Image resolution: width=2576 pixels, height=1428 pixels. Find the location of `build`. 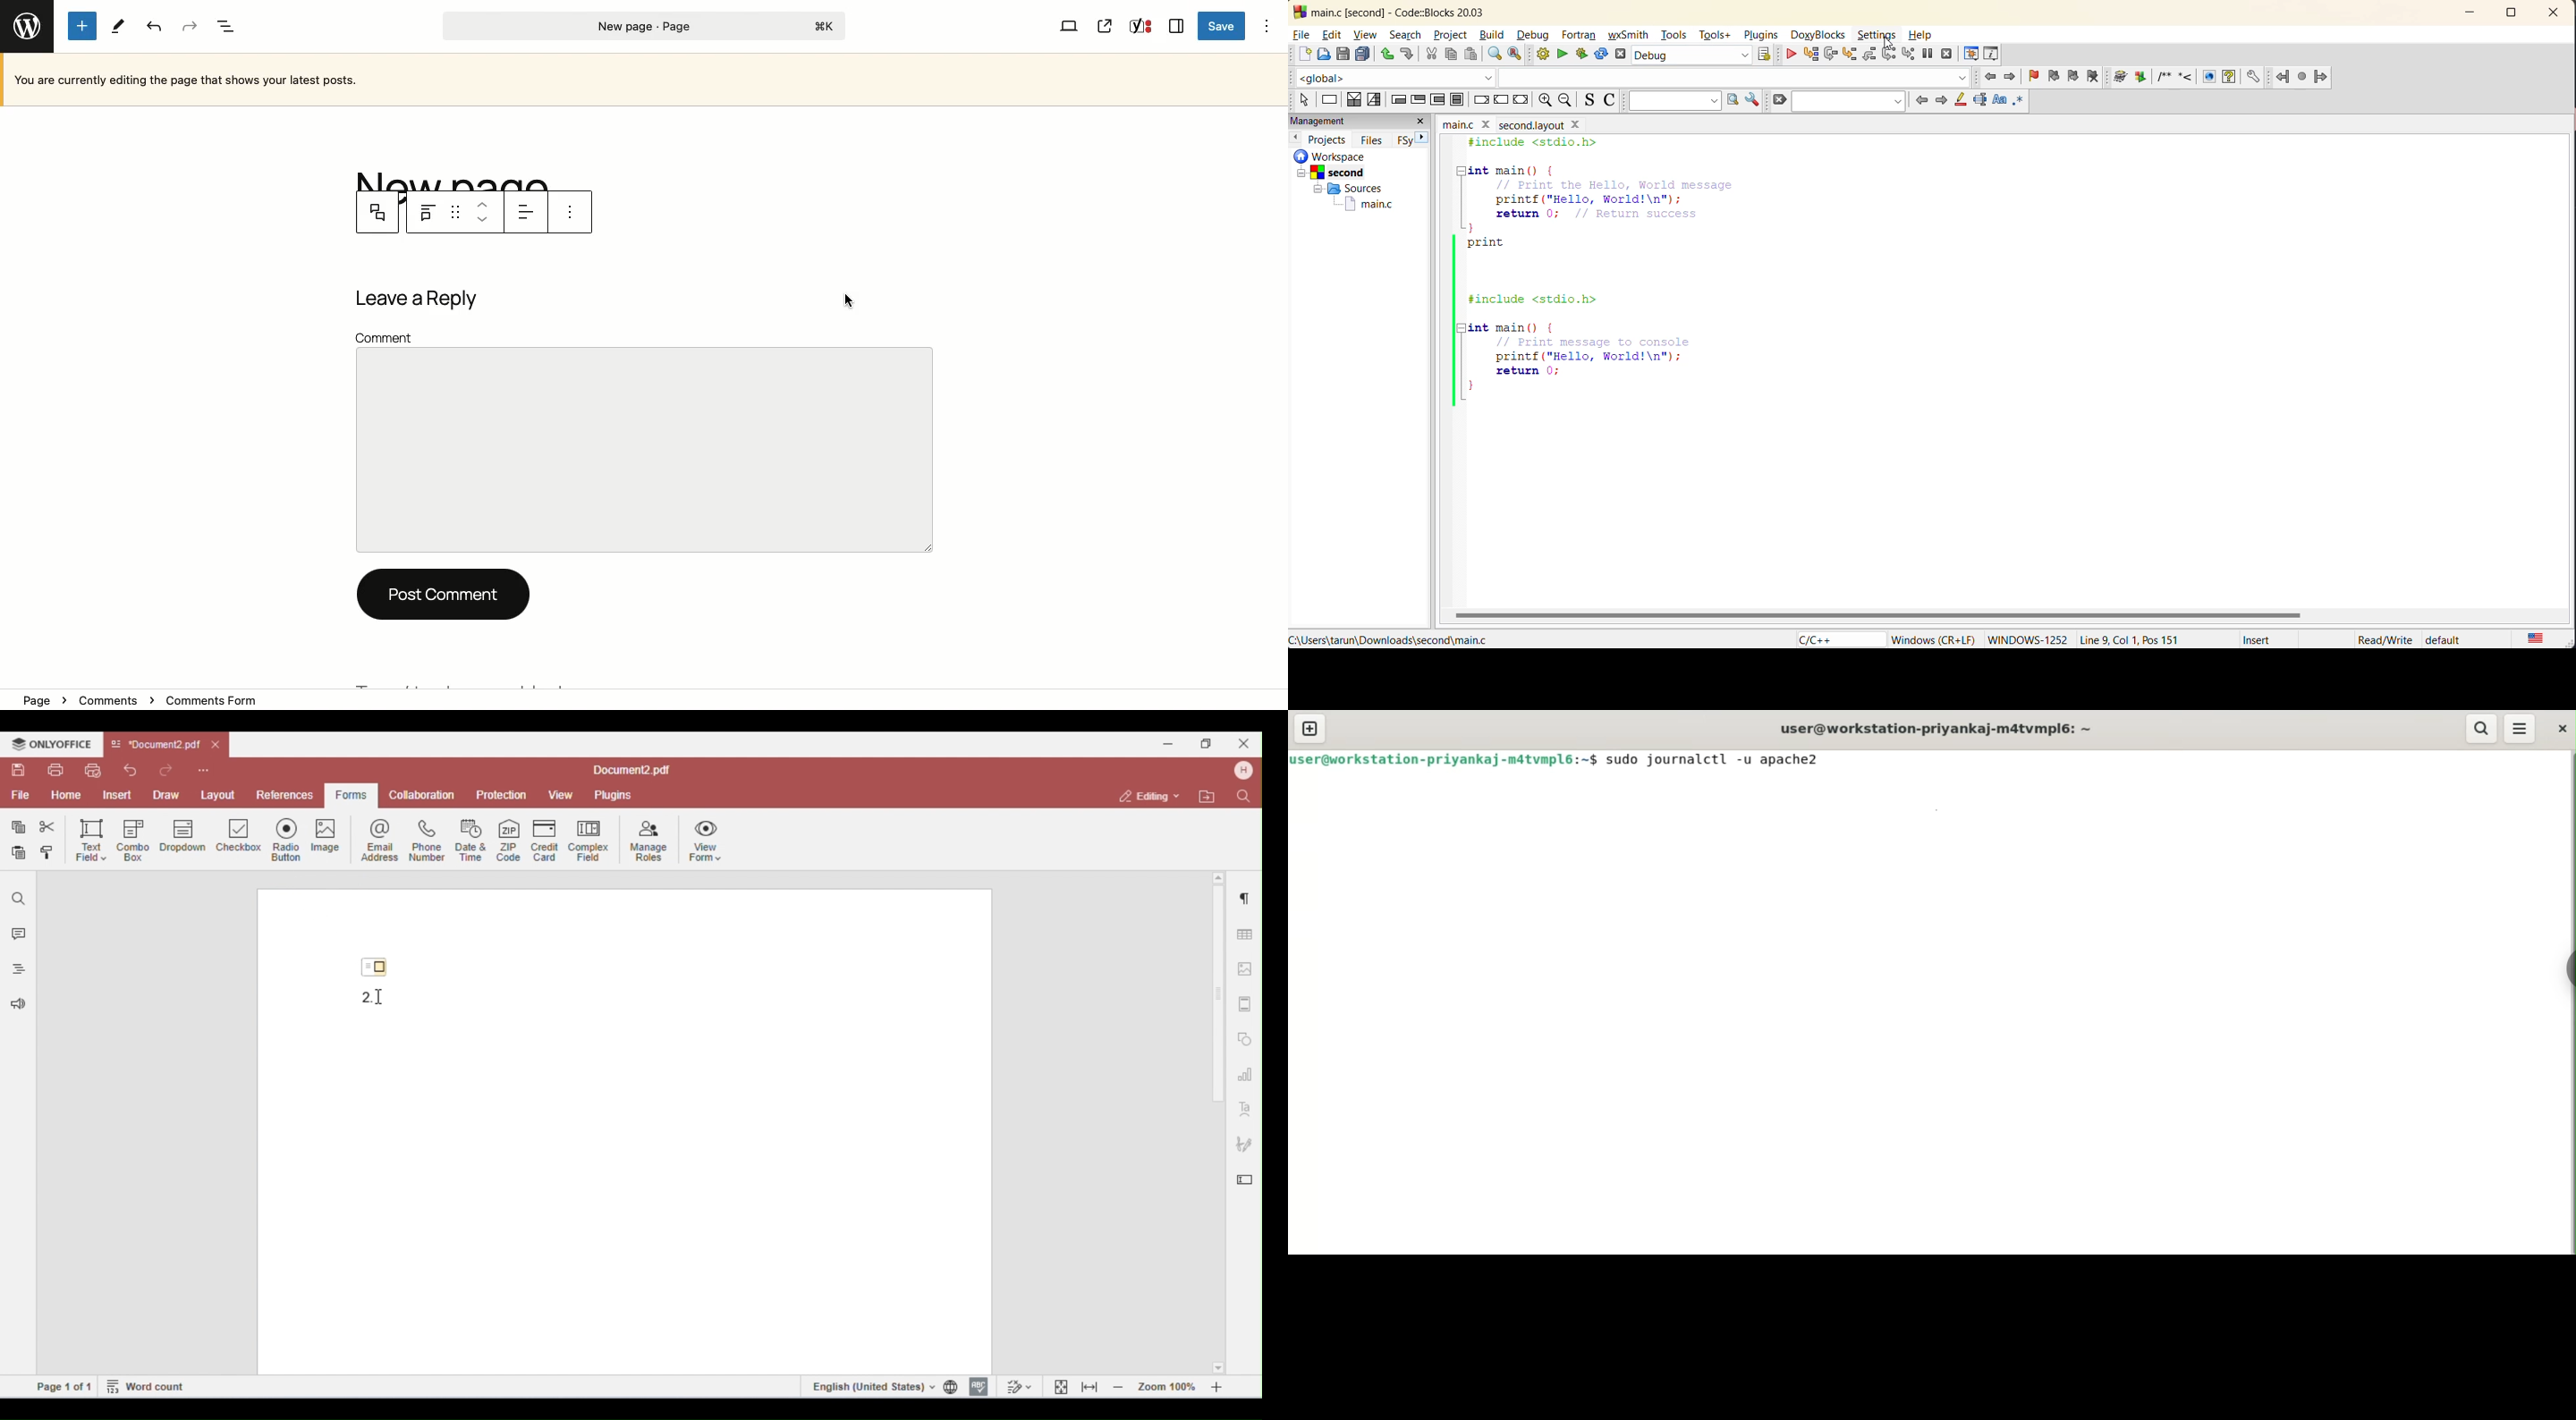

build is located at coordinates (1546, 56).